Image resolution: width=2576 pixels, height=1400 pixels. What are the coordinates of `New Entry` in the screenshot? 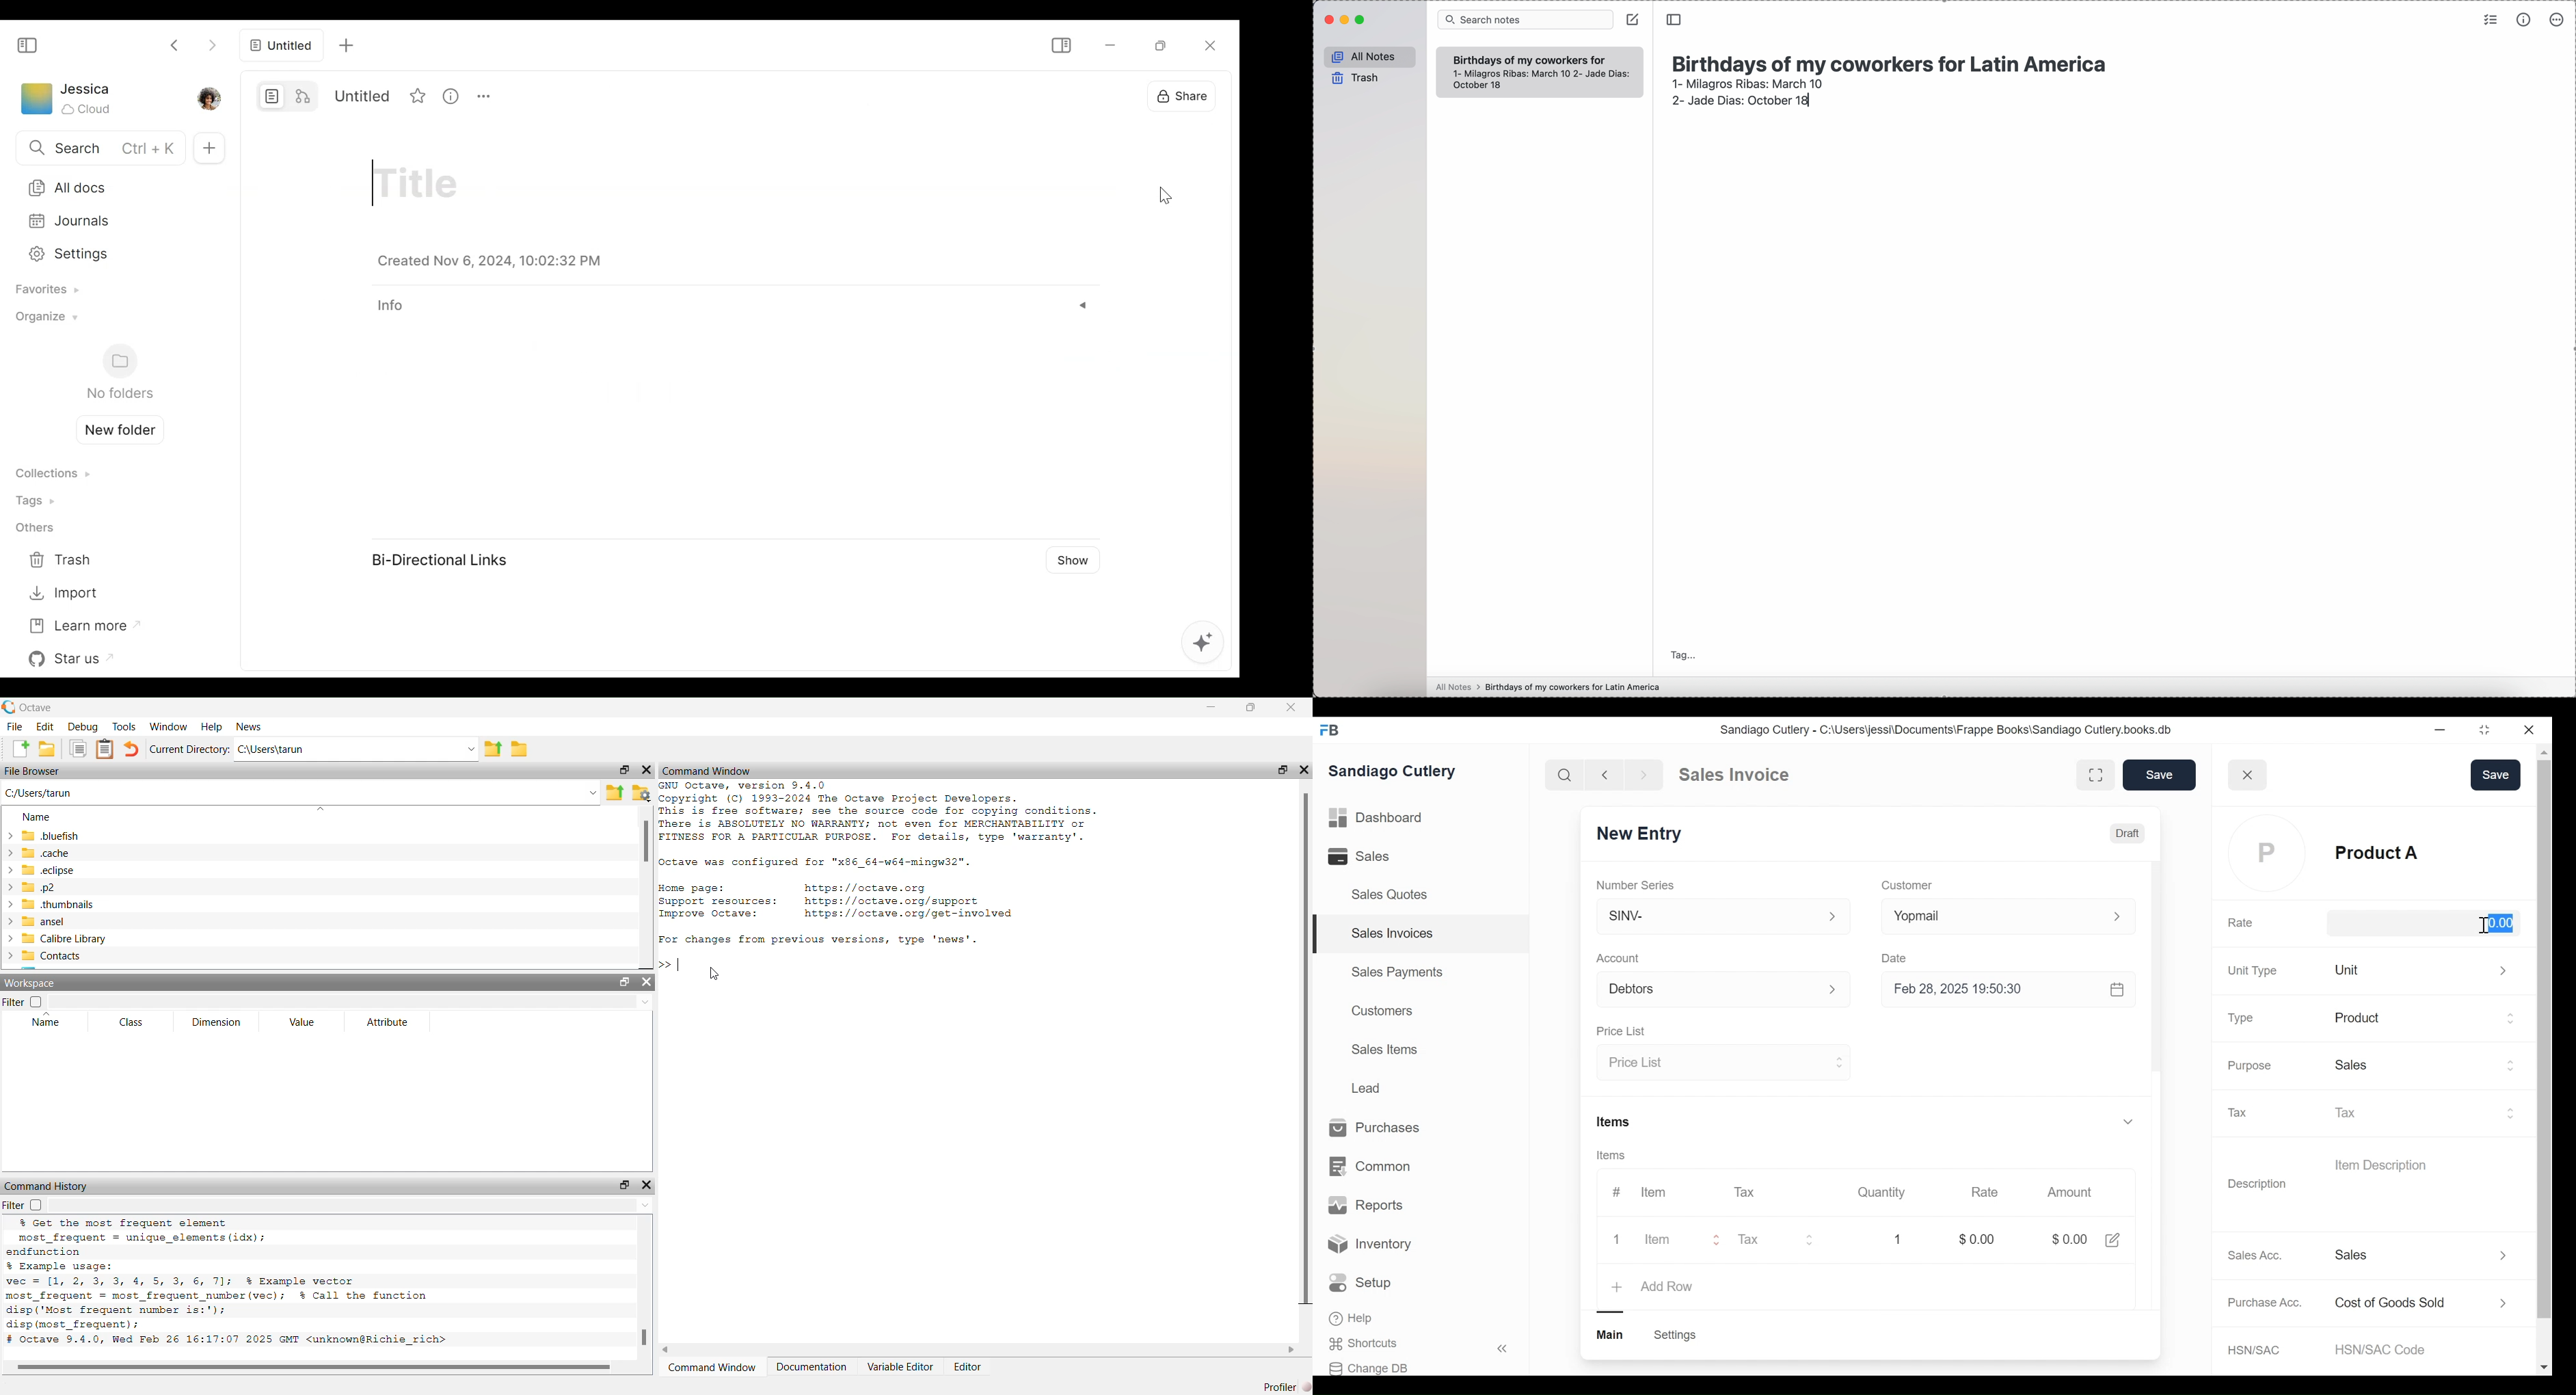 It's located at (1638, 833).